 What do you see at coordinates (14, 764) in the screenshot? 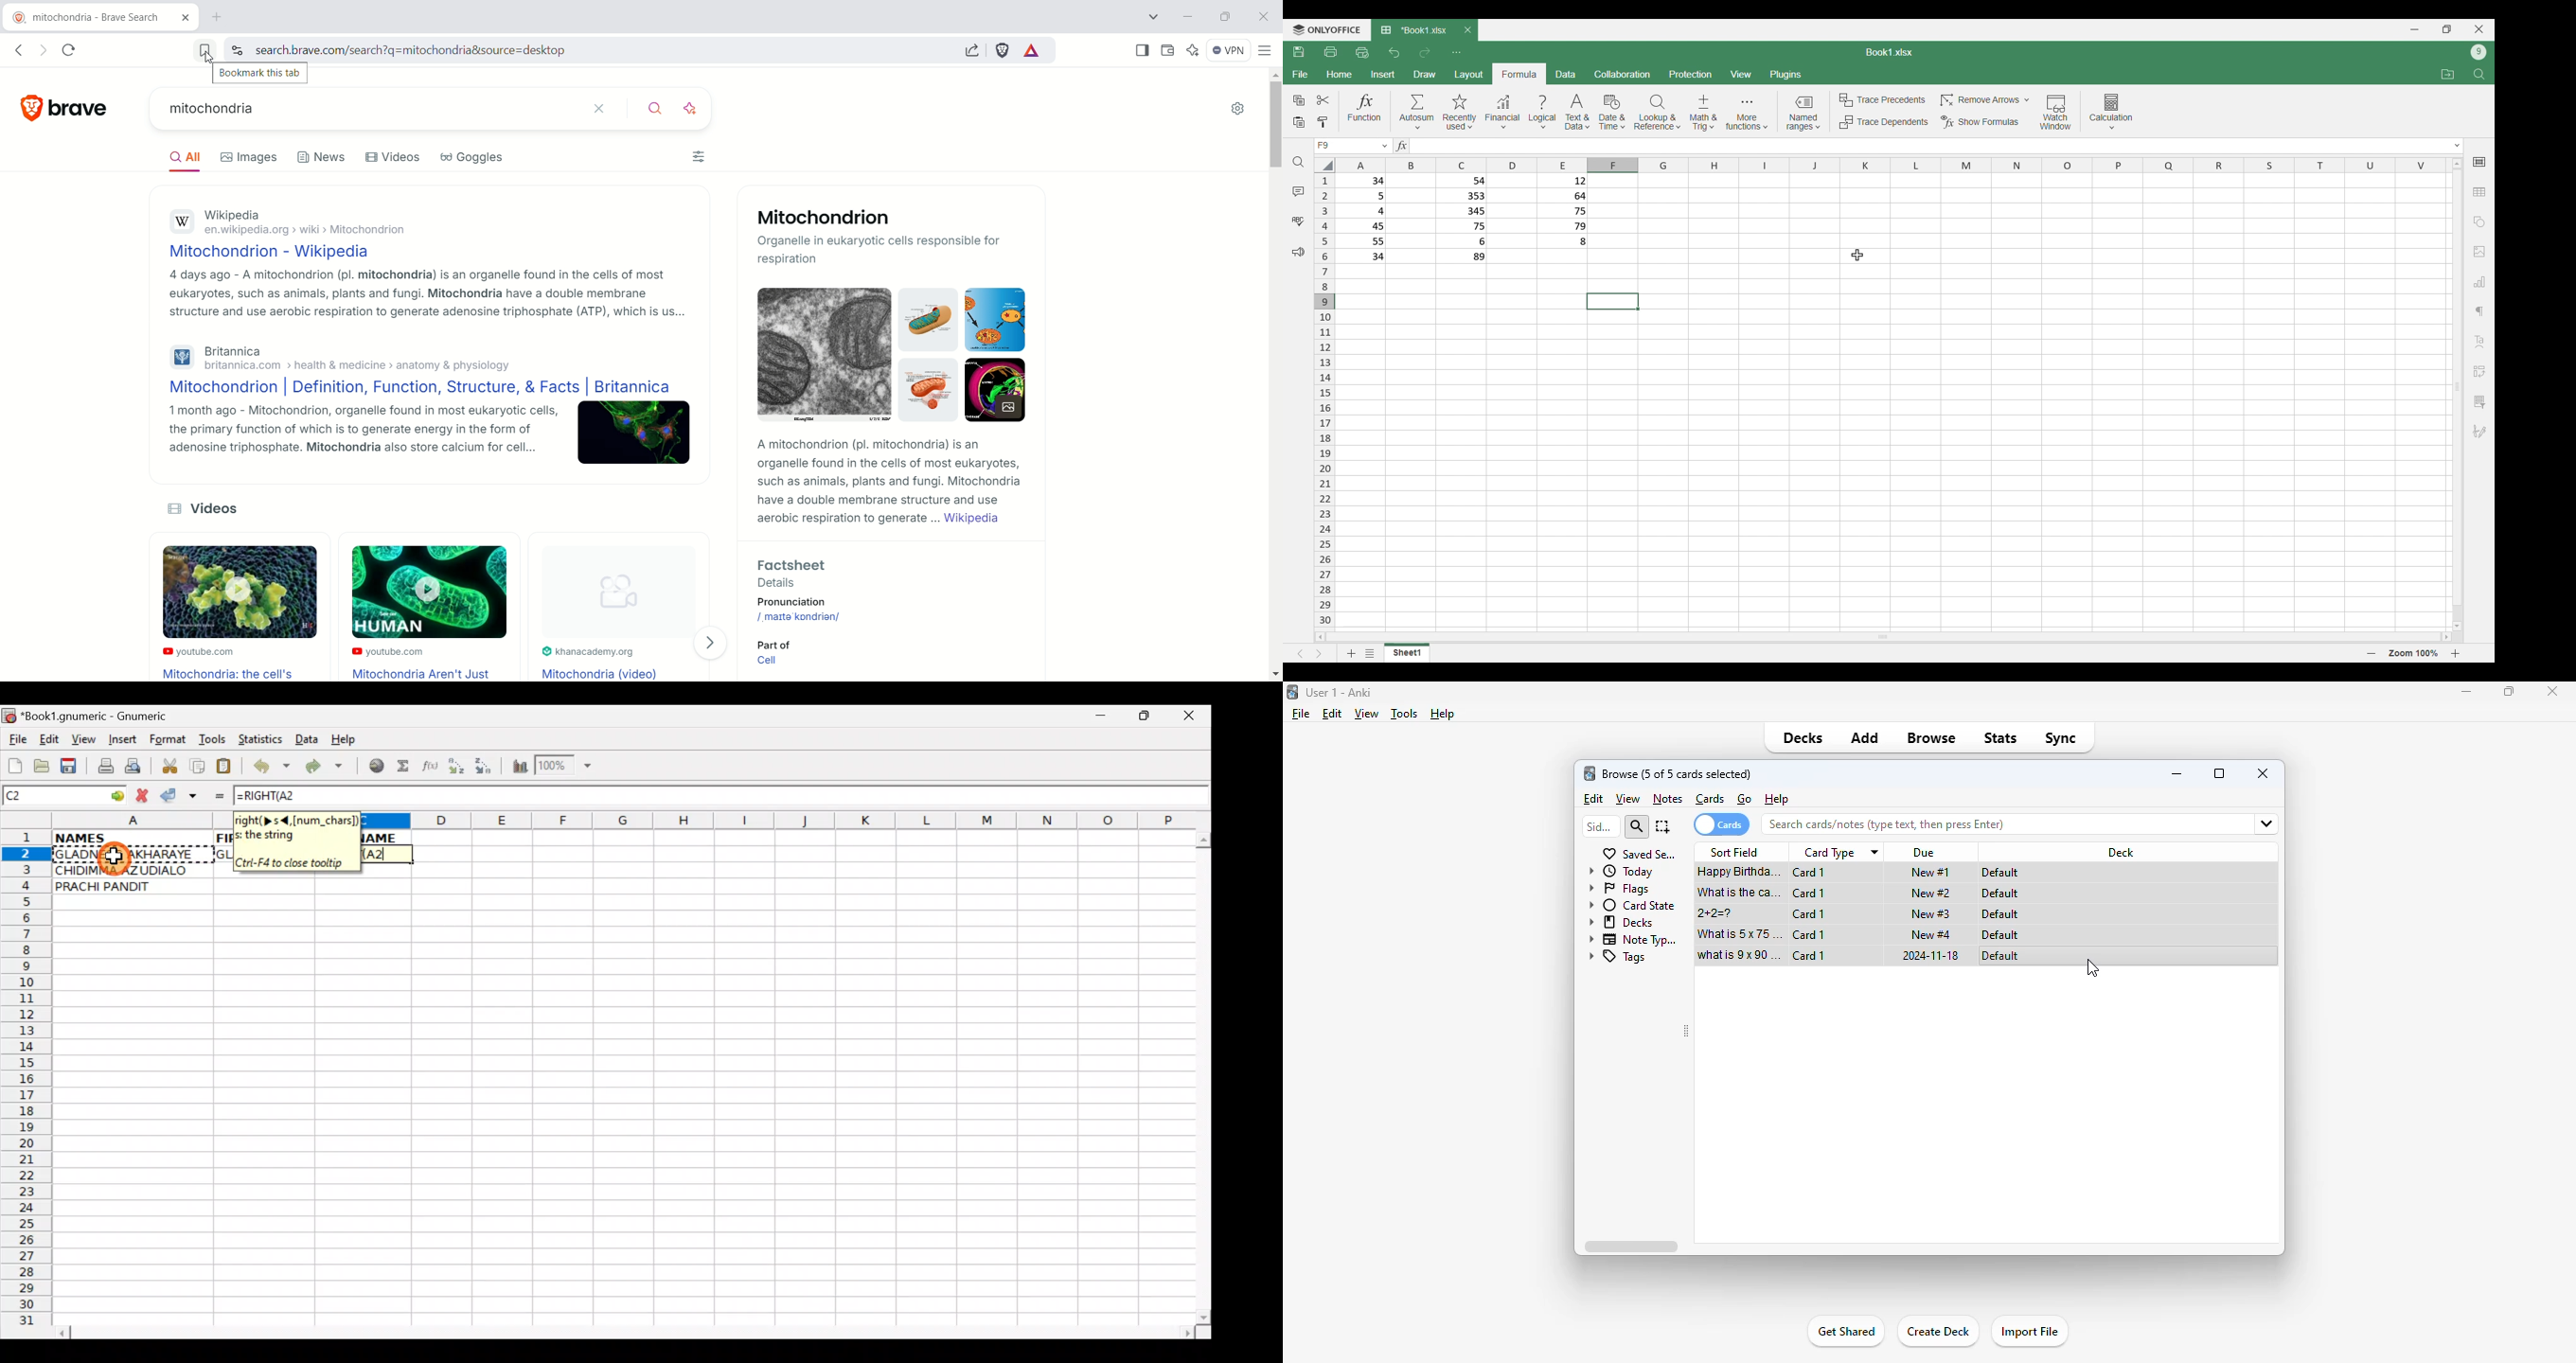
I see `Create new workbook` at bounding box center [14, 764].